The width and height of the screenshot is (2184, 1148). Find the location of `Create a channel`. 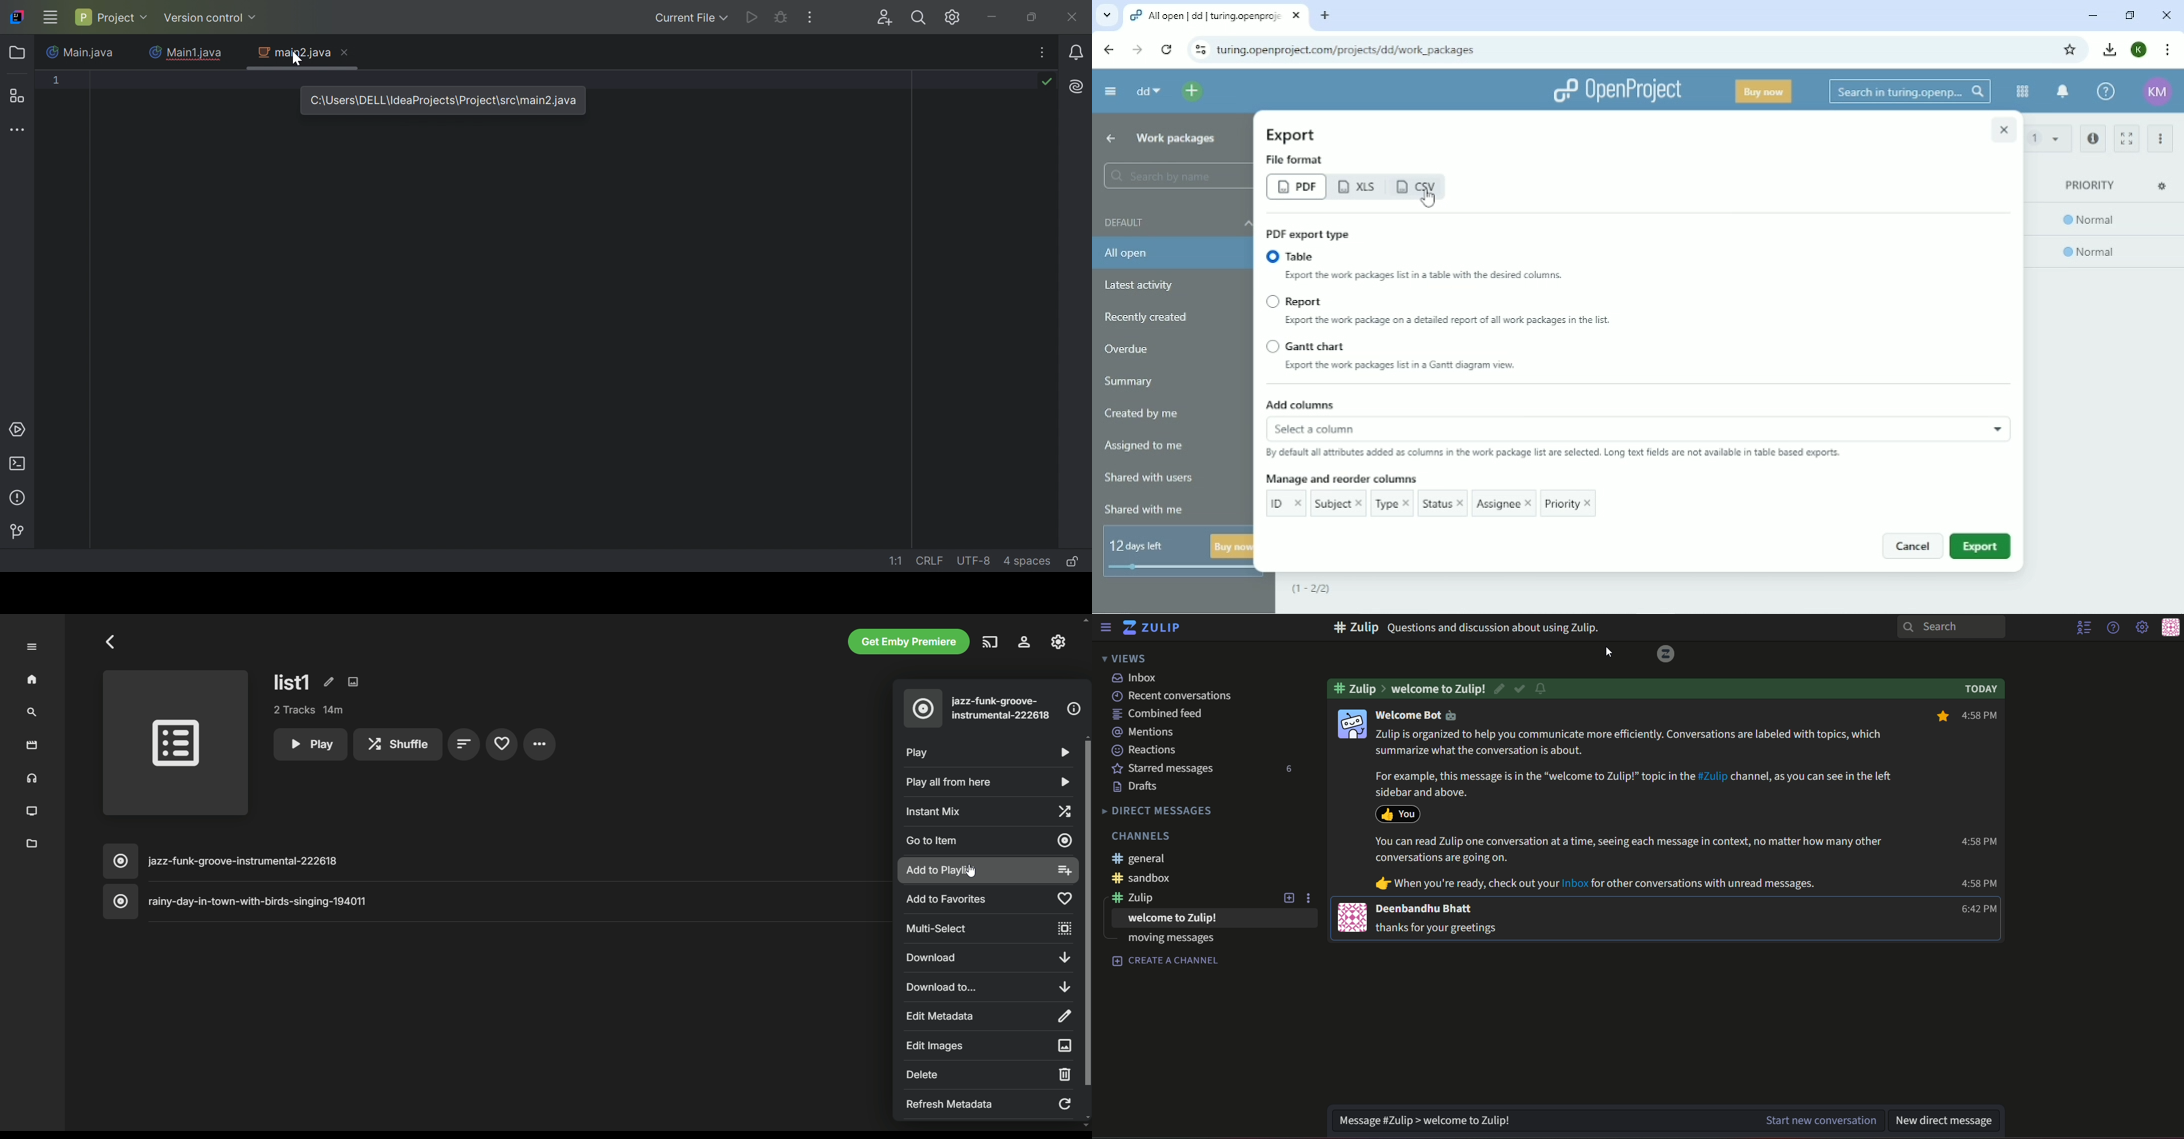

Create a channel is located at coordinates (1166, 961).